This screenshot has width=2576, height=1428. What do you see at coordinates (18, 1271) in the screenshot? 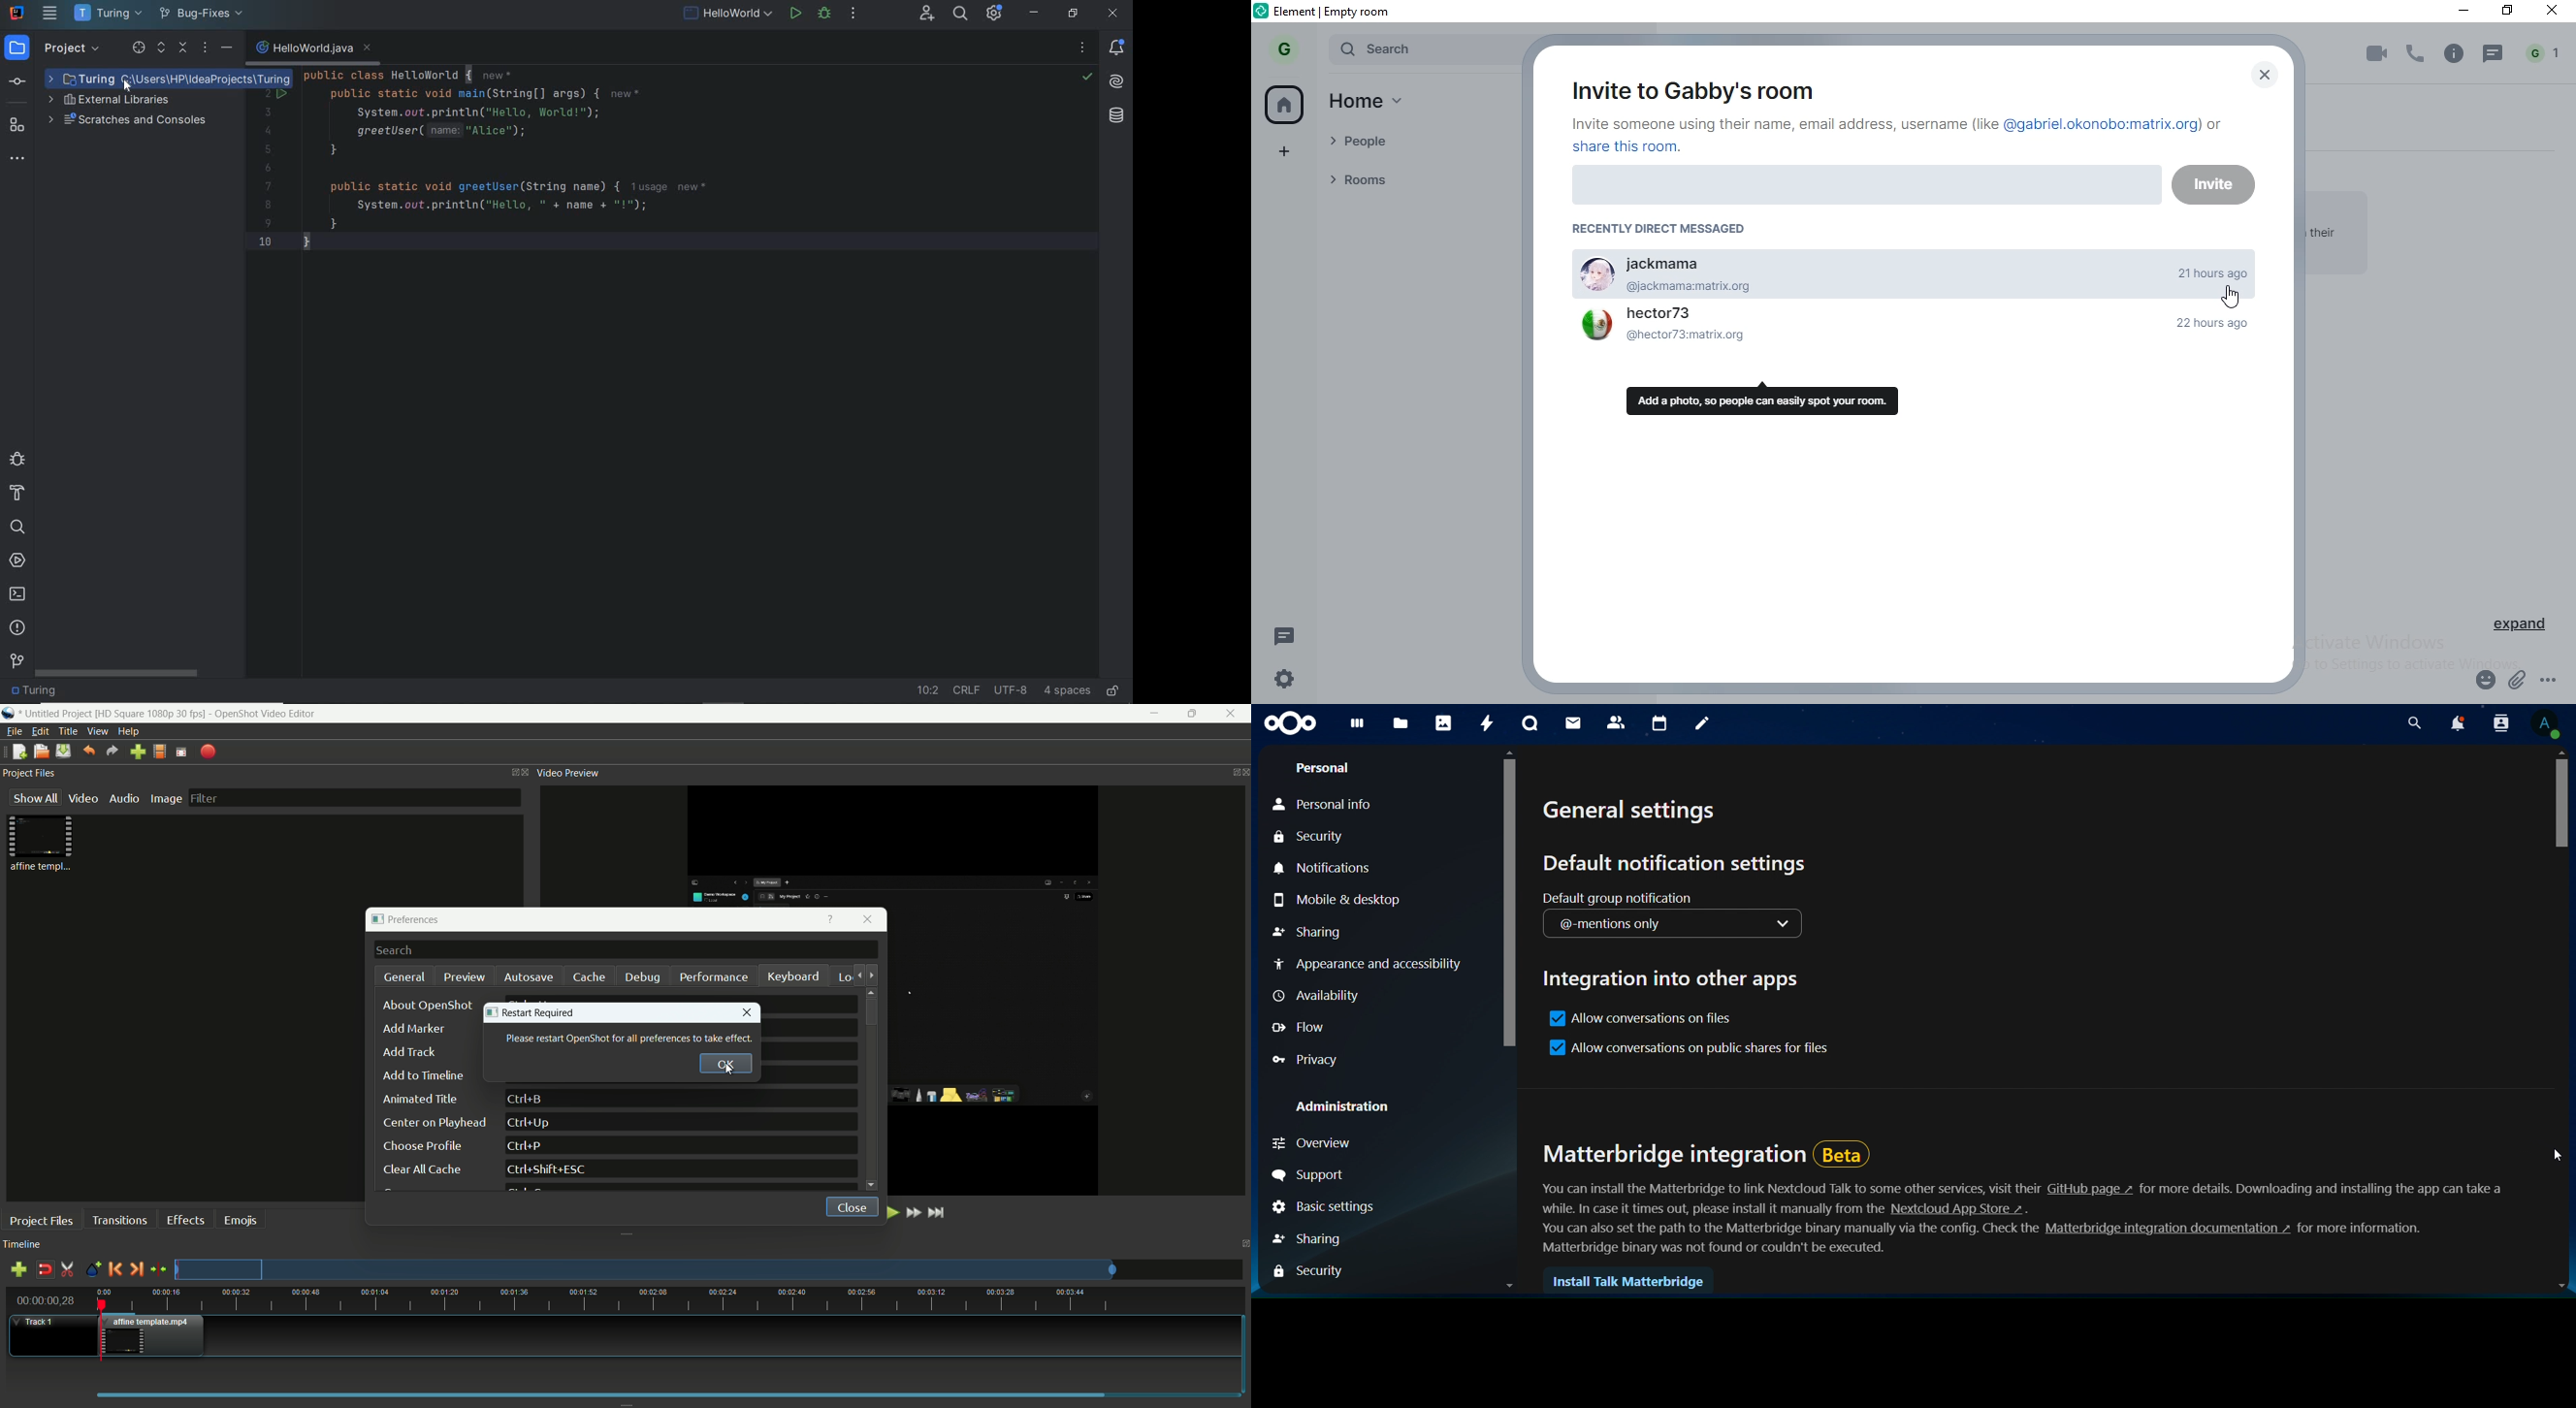
I see `add track` at bounding box center [18, 1271].